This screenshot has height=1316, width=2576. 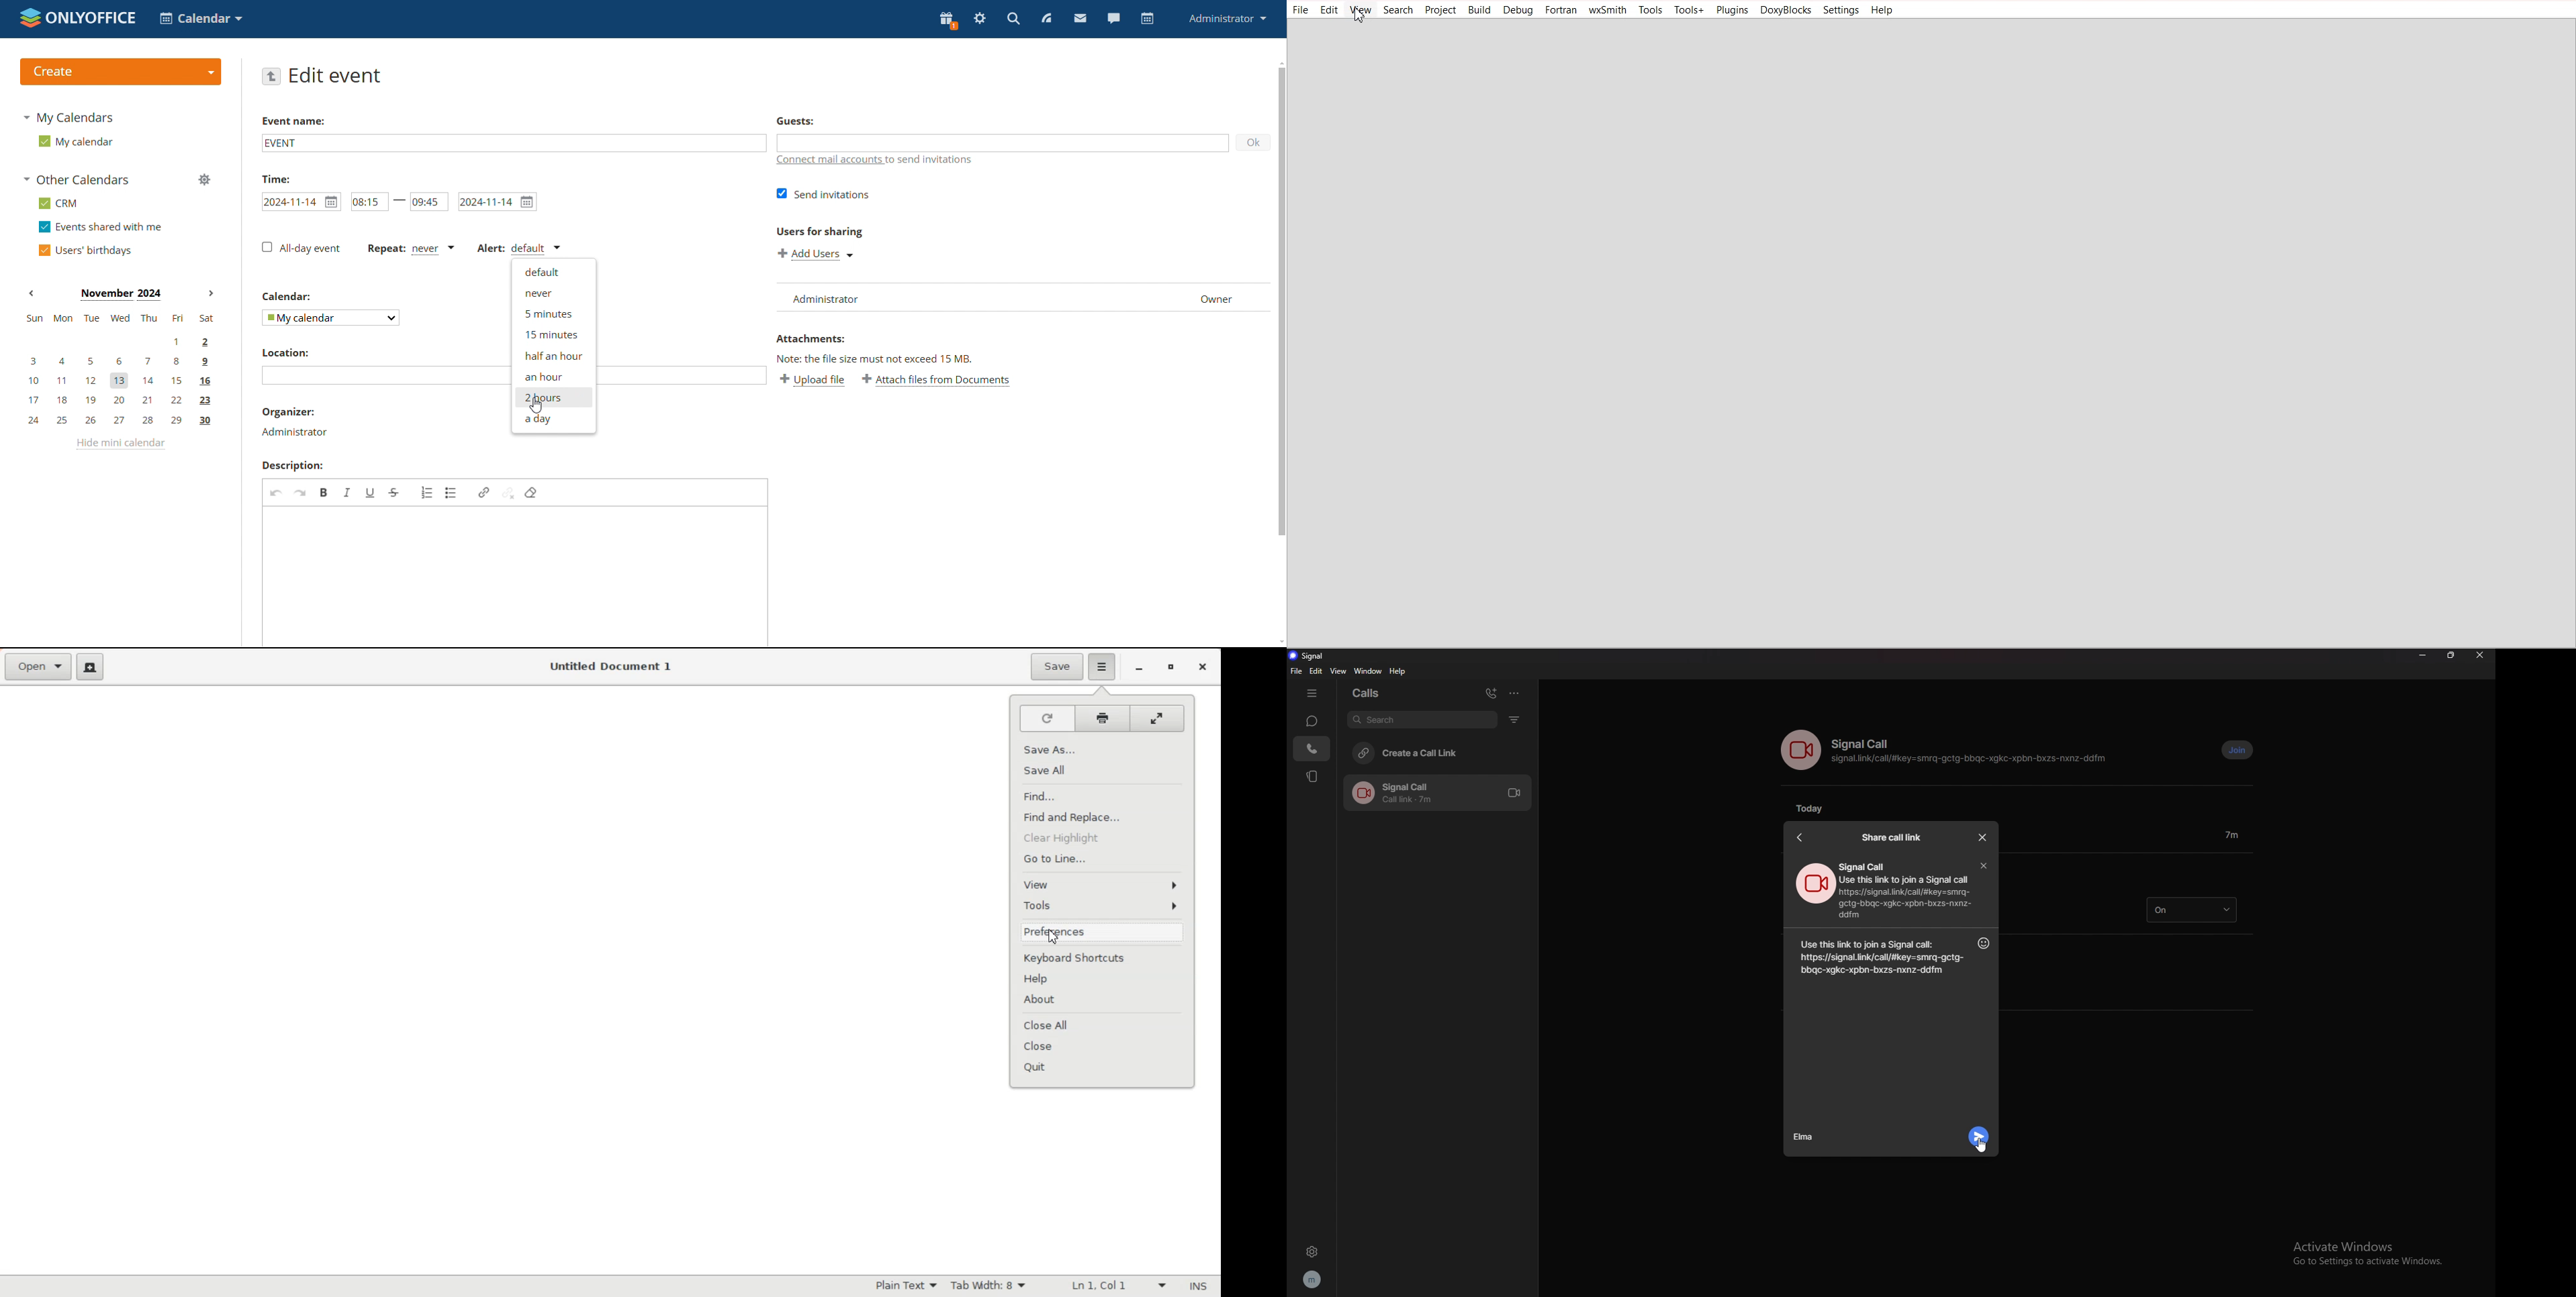 I want to click on scroll up, so click(x=1279, y=62).